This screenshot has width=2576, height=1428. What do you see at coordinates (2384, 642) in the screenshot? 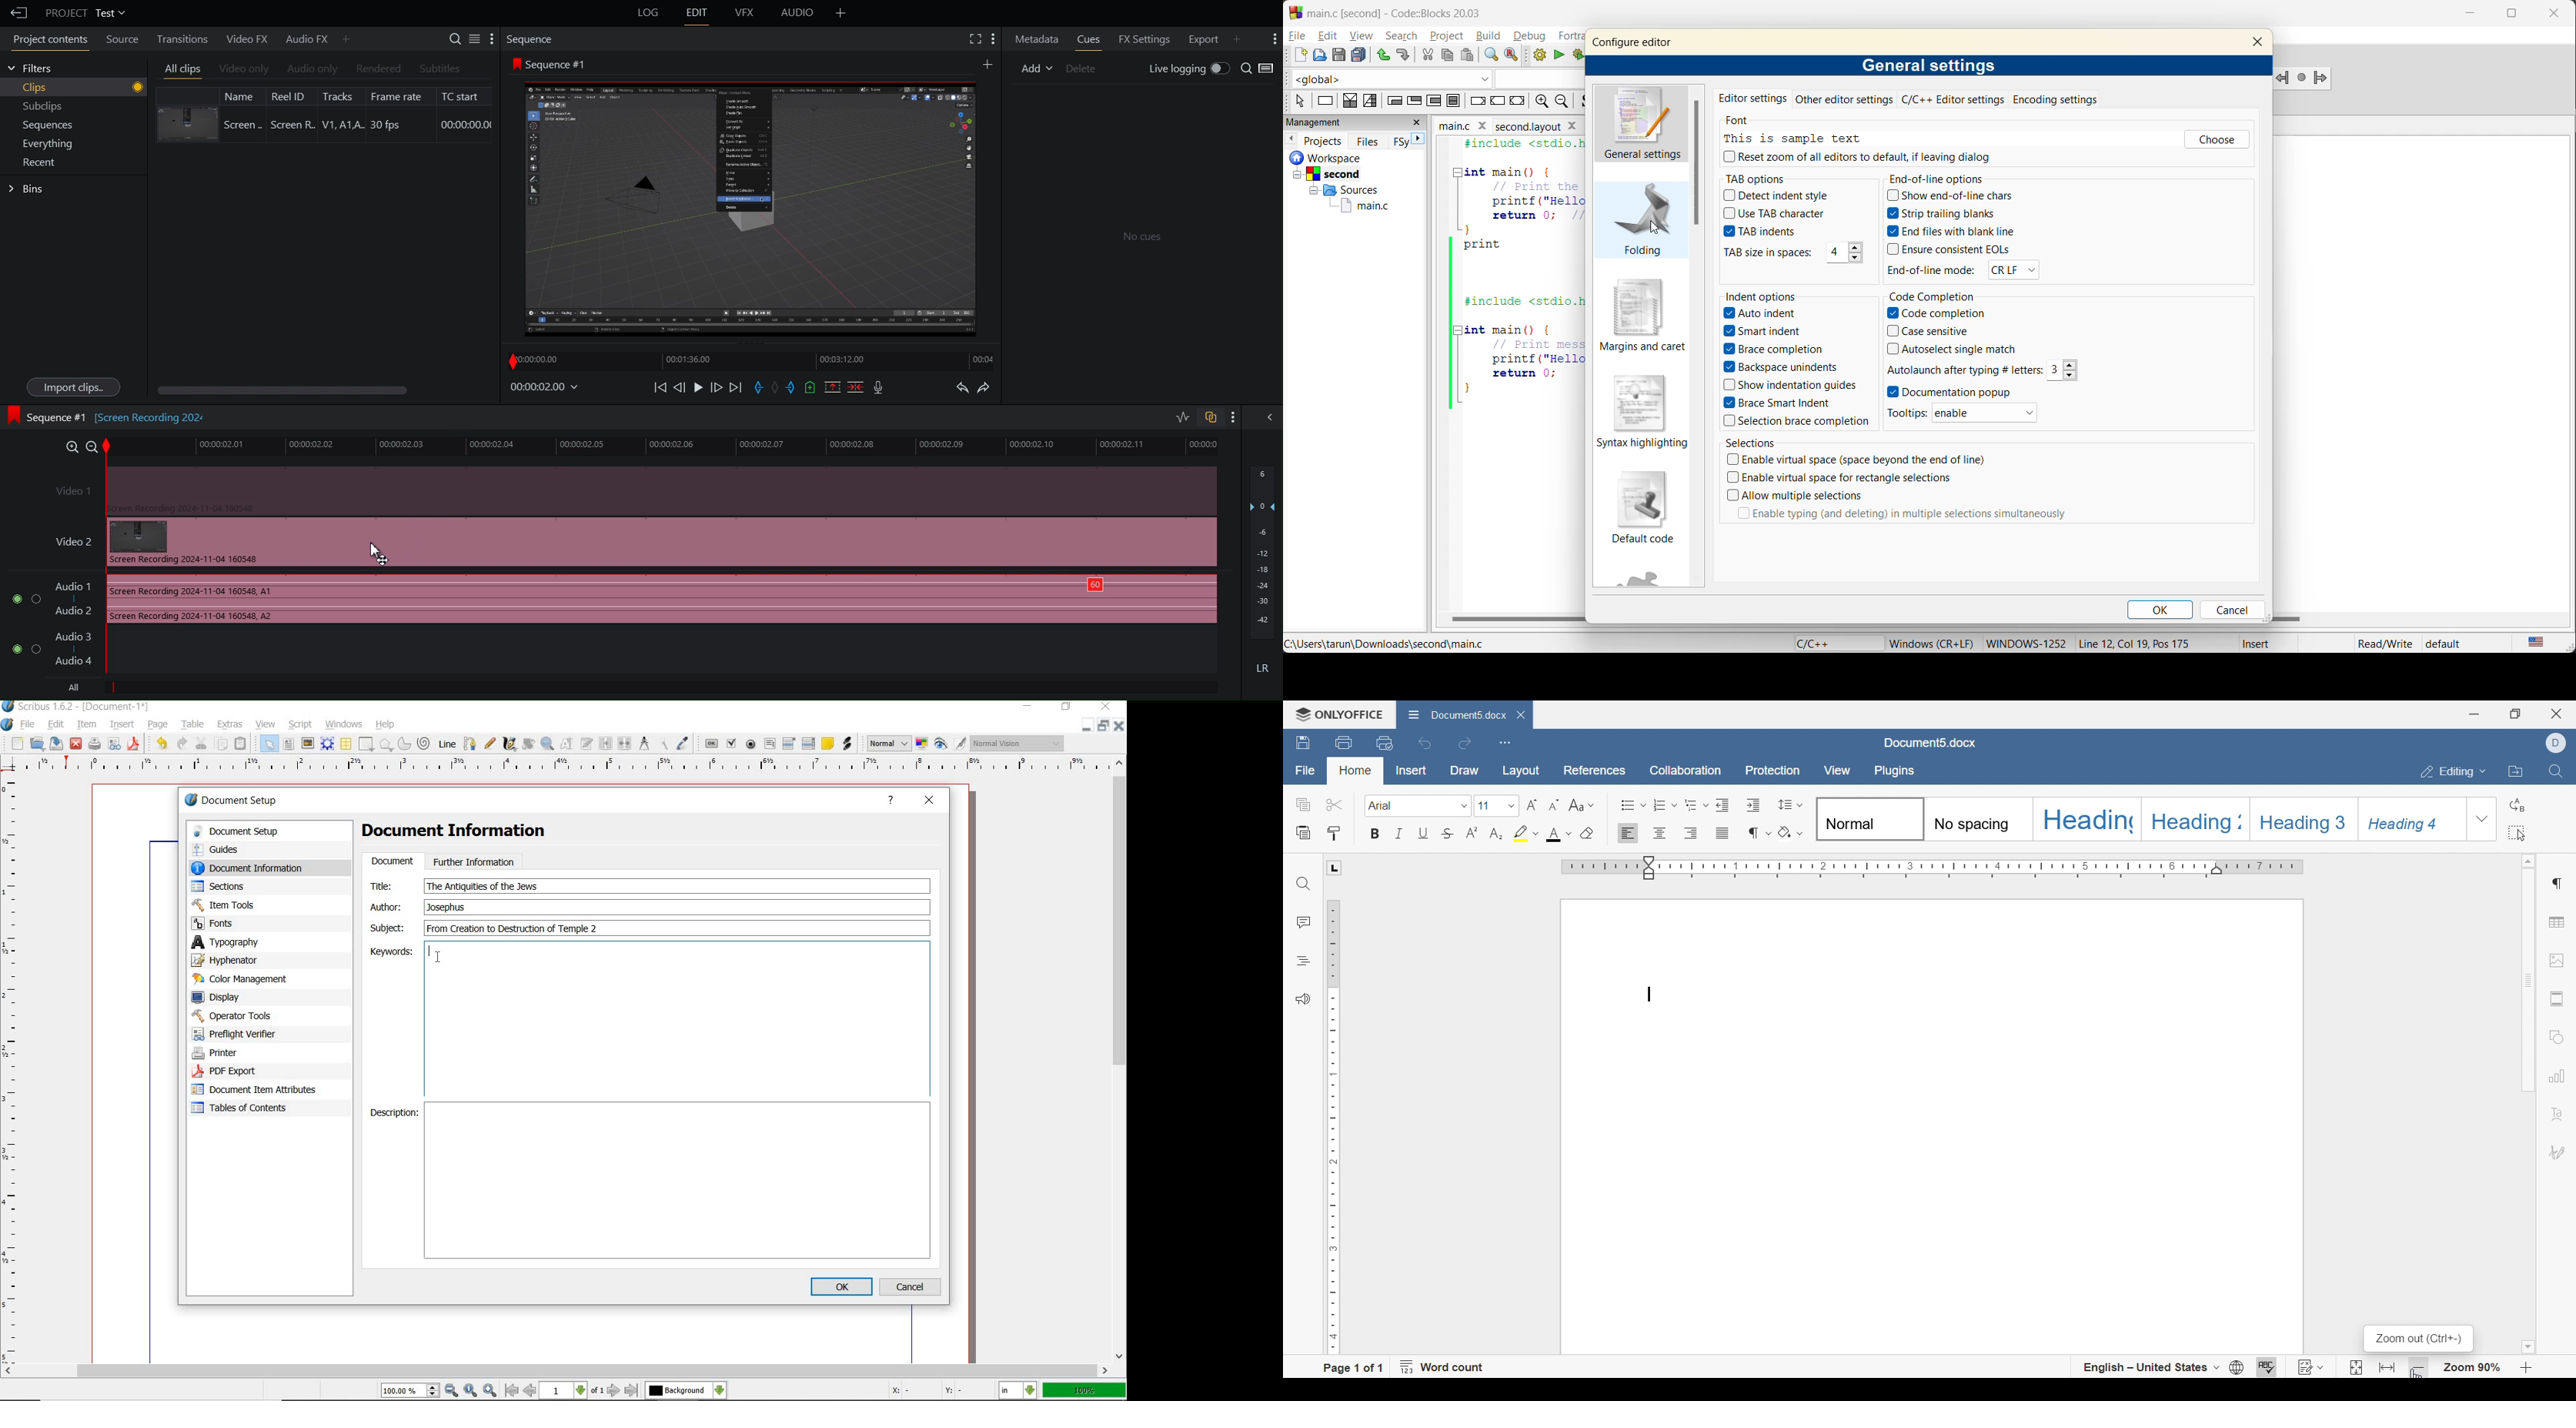
I see `Read/Write` at bounding box center [2384, 642].